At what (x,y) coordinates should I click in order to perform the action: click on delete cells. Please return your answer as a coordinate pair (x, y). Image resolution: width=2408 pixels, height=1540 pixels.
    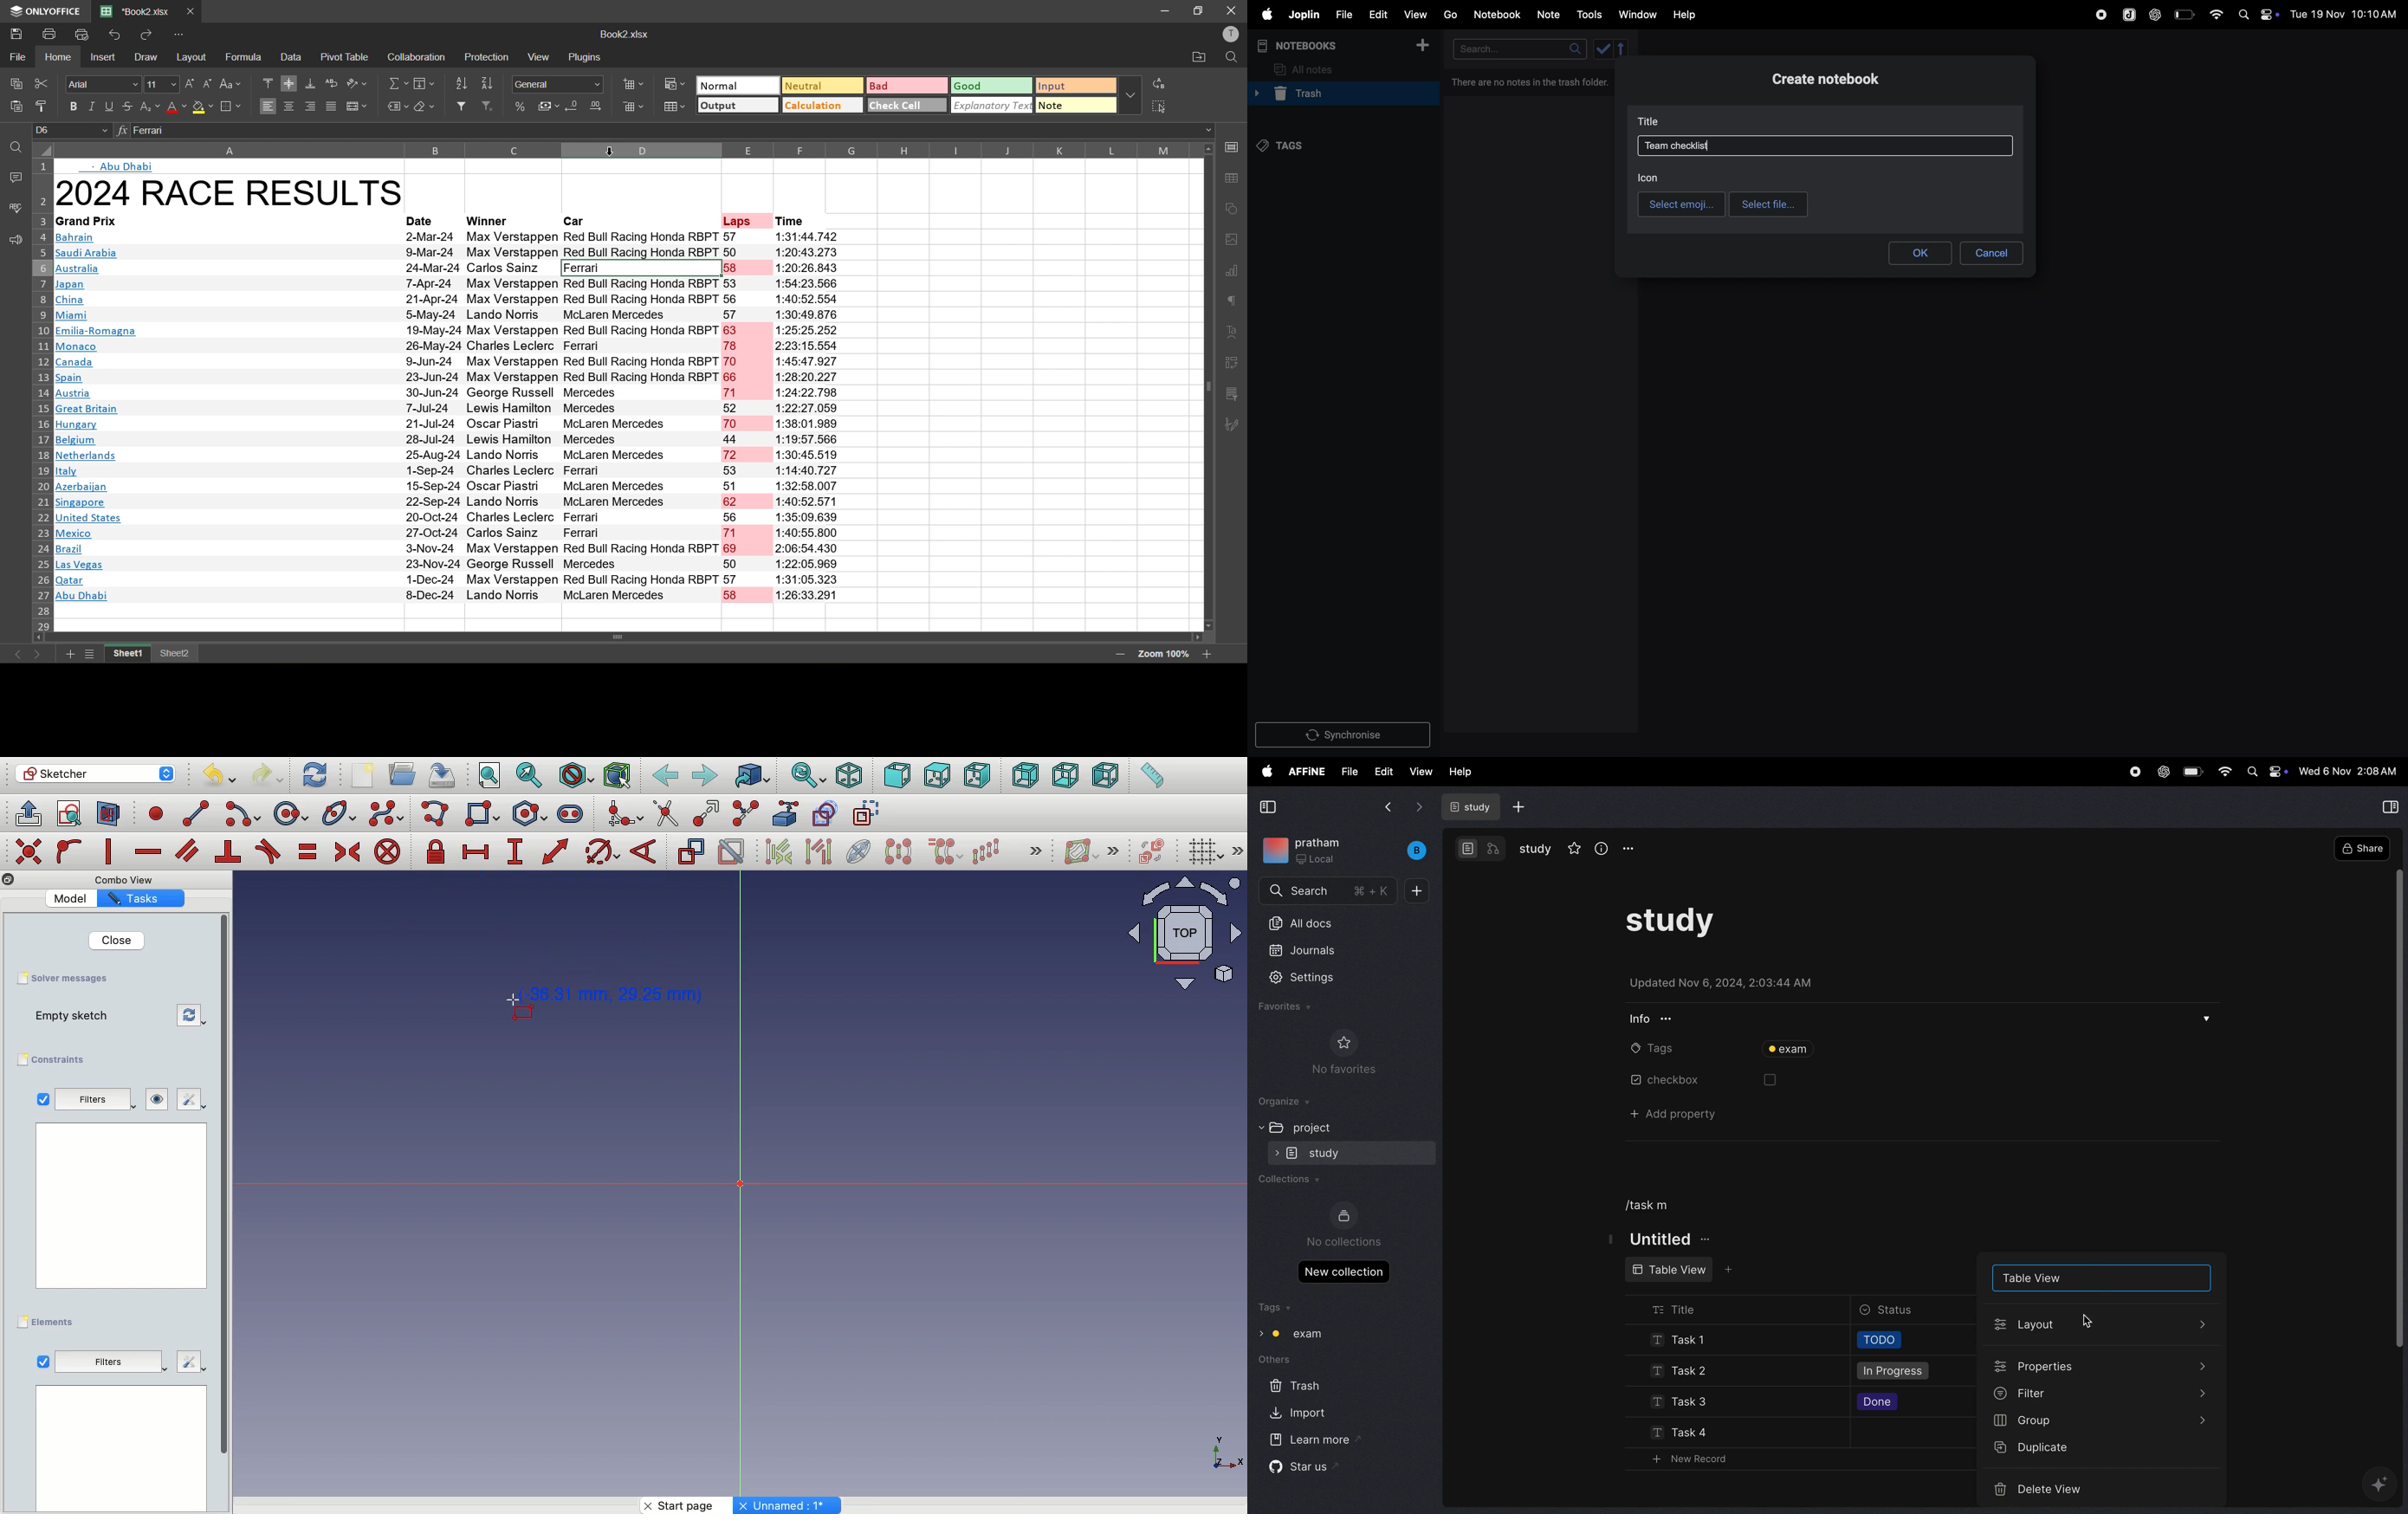
    Looking at the image, I should click on (636, 107).